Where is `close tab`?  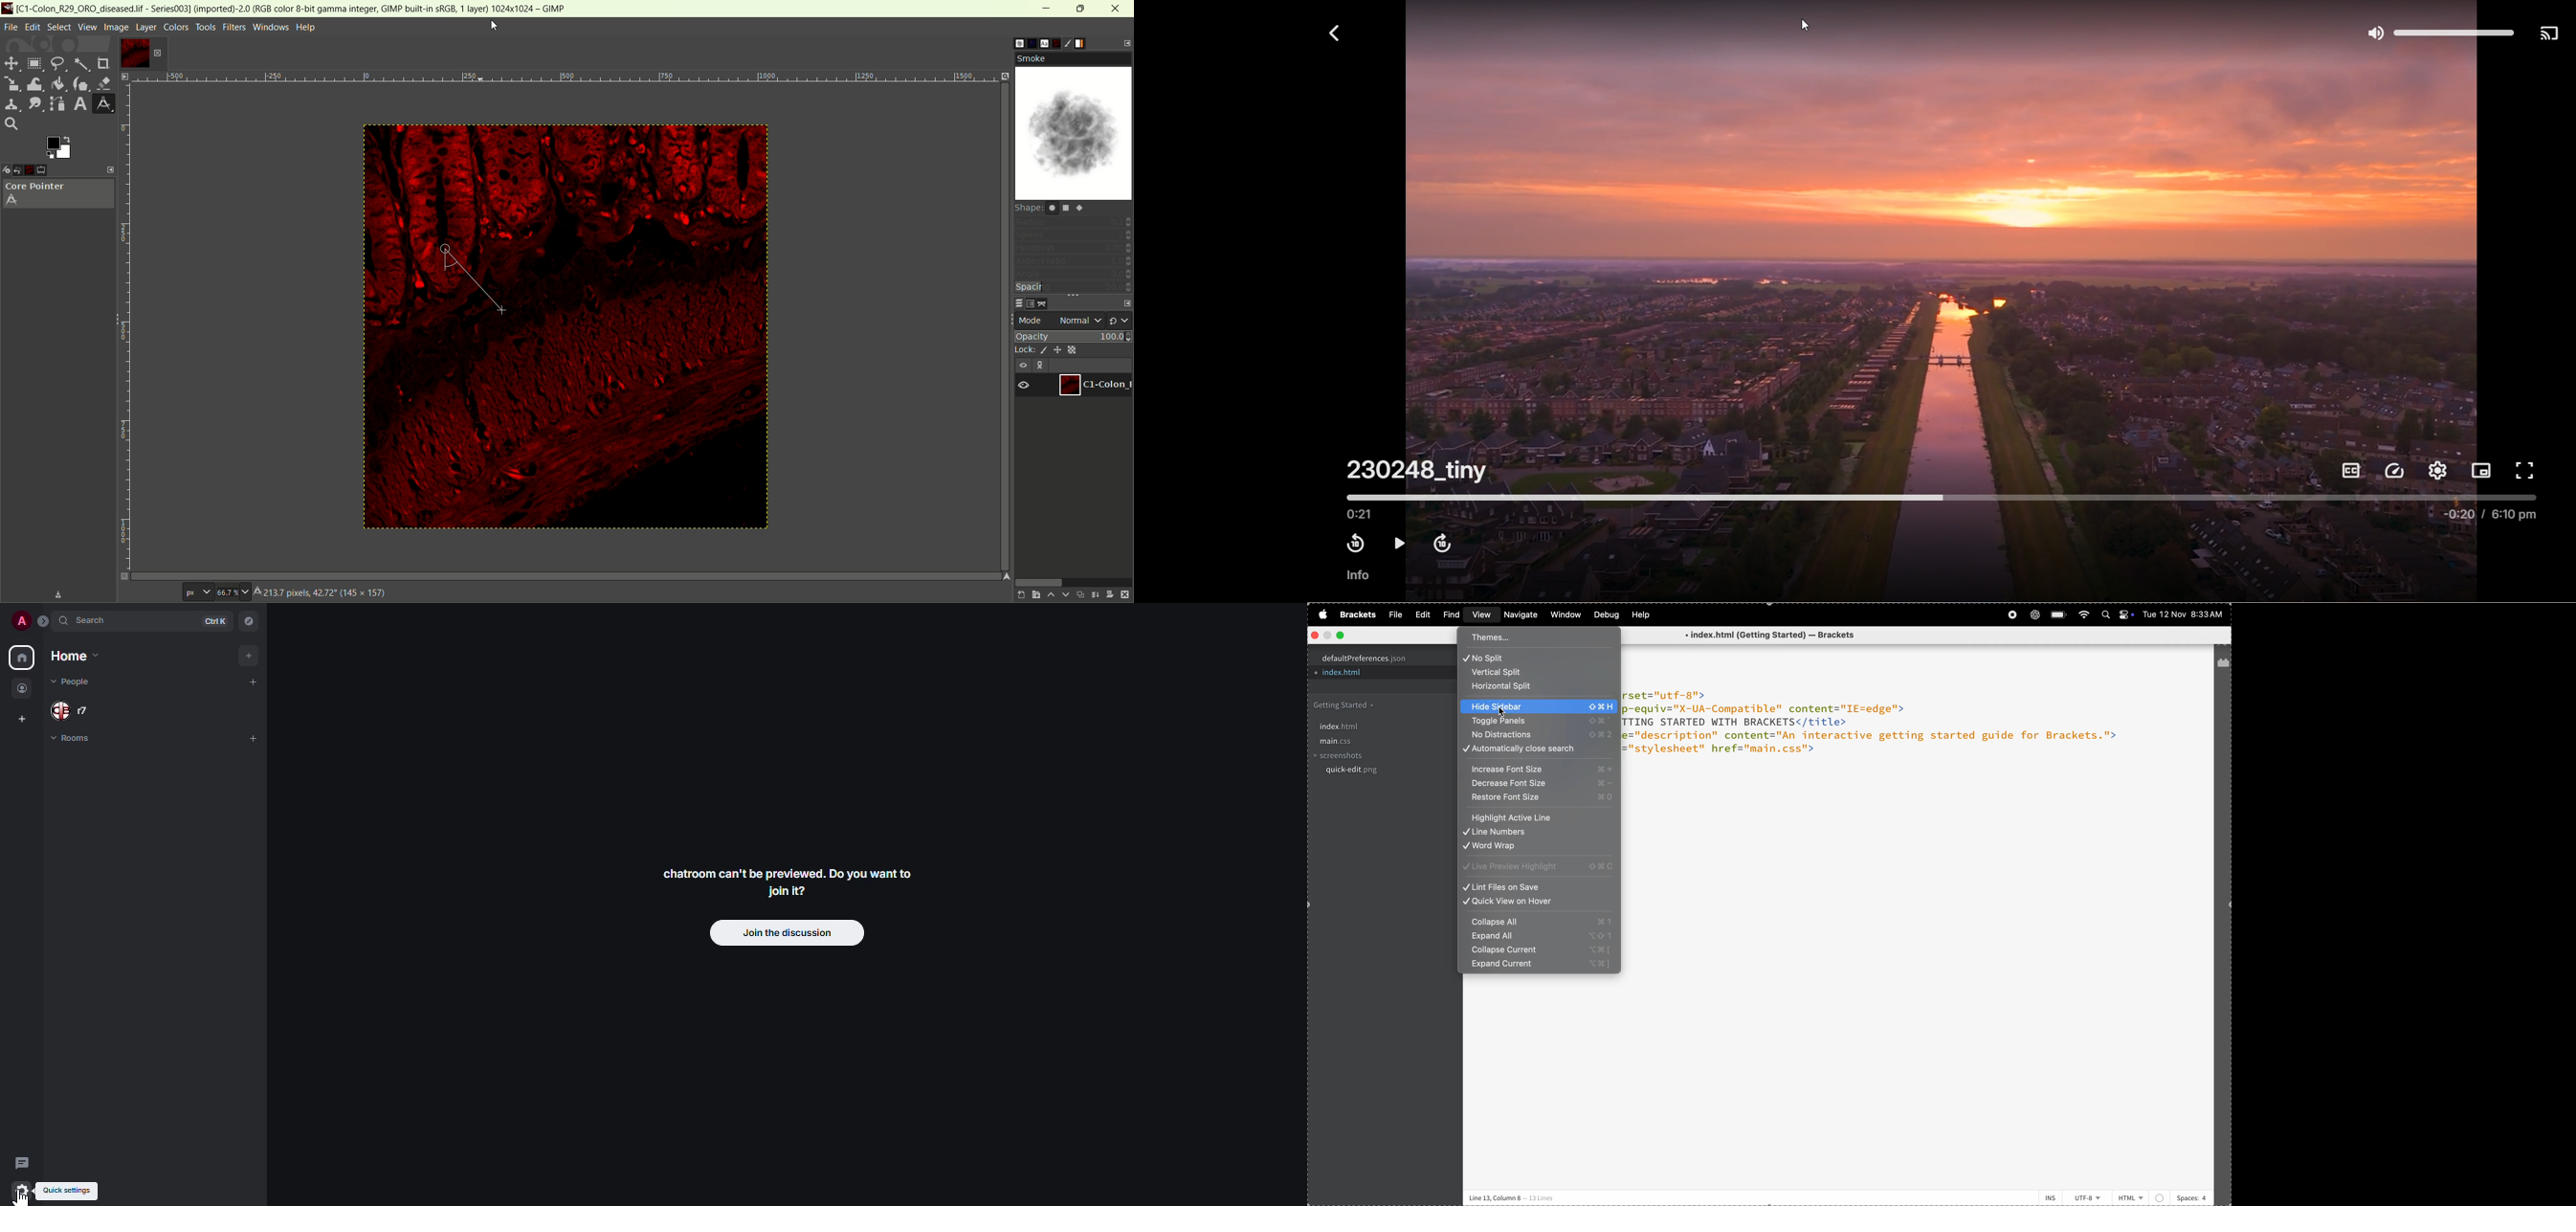
close tab is located at coordinates (157, 53).